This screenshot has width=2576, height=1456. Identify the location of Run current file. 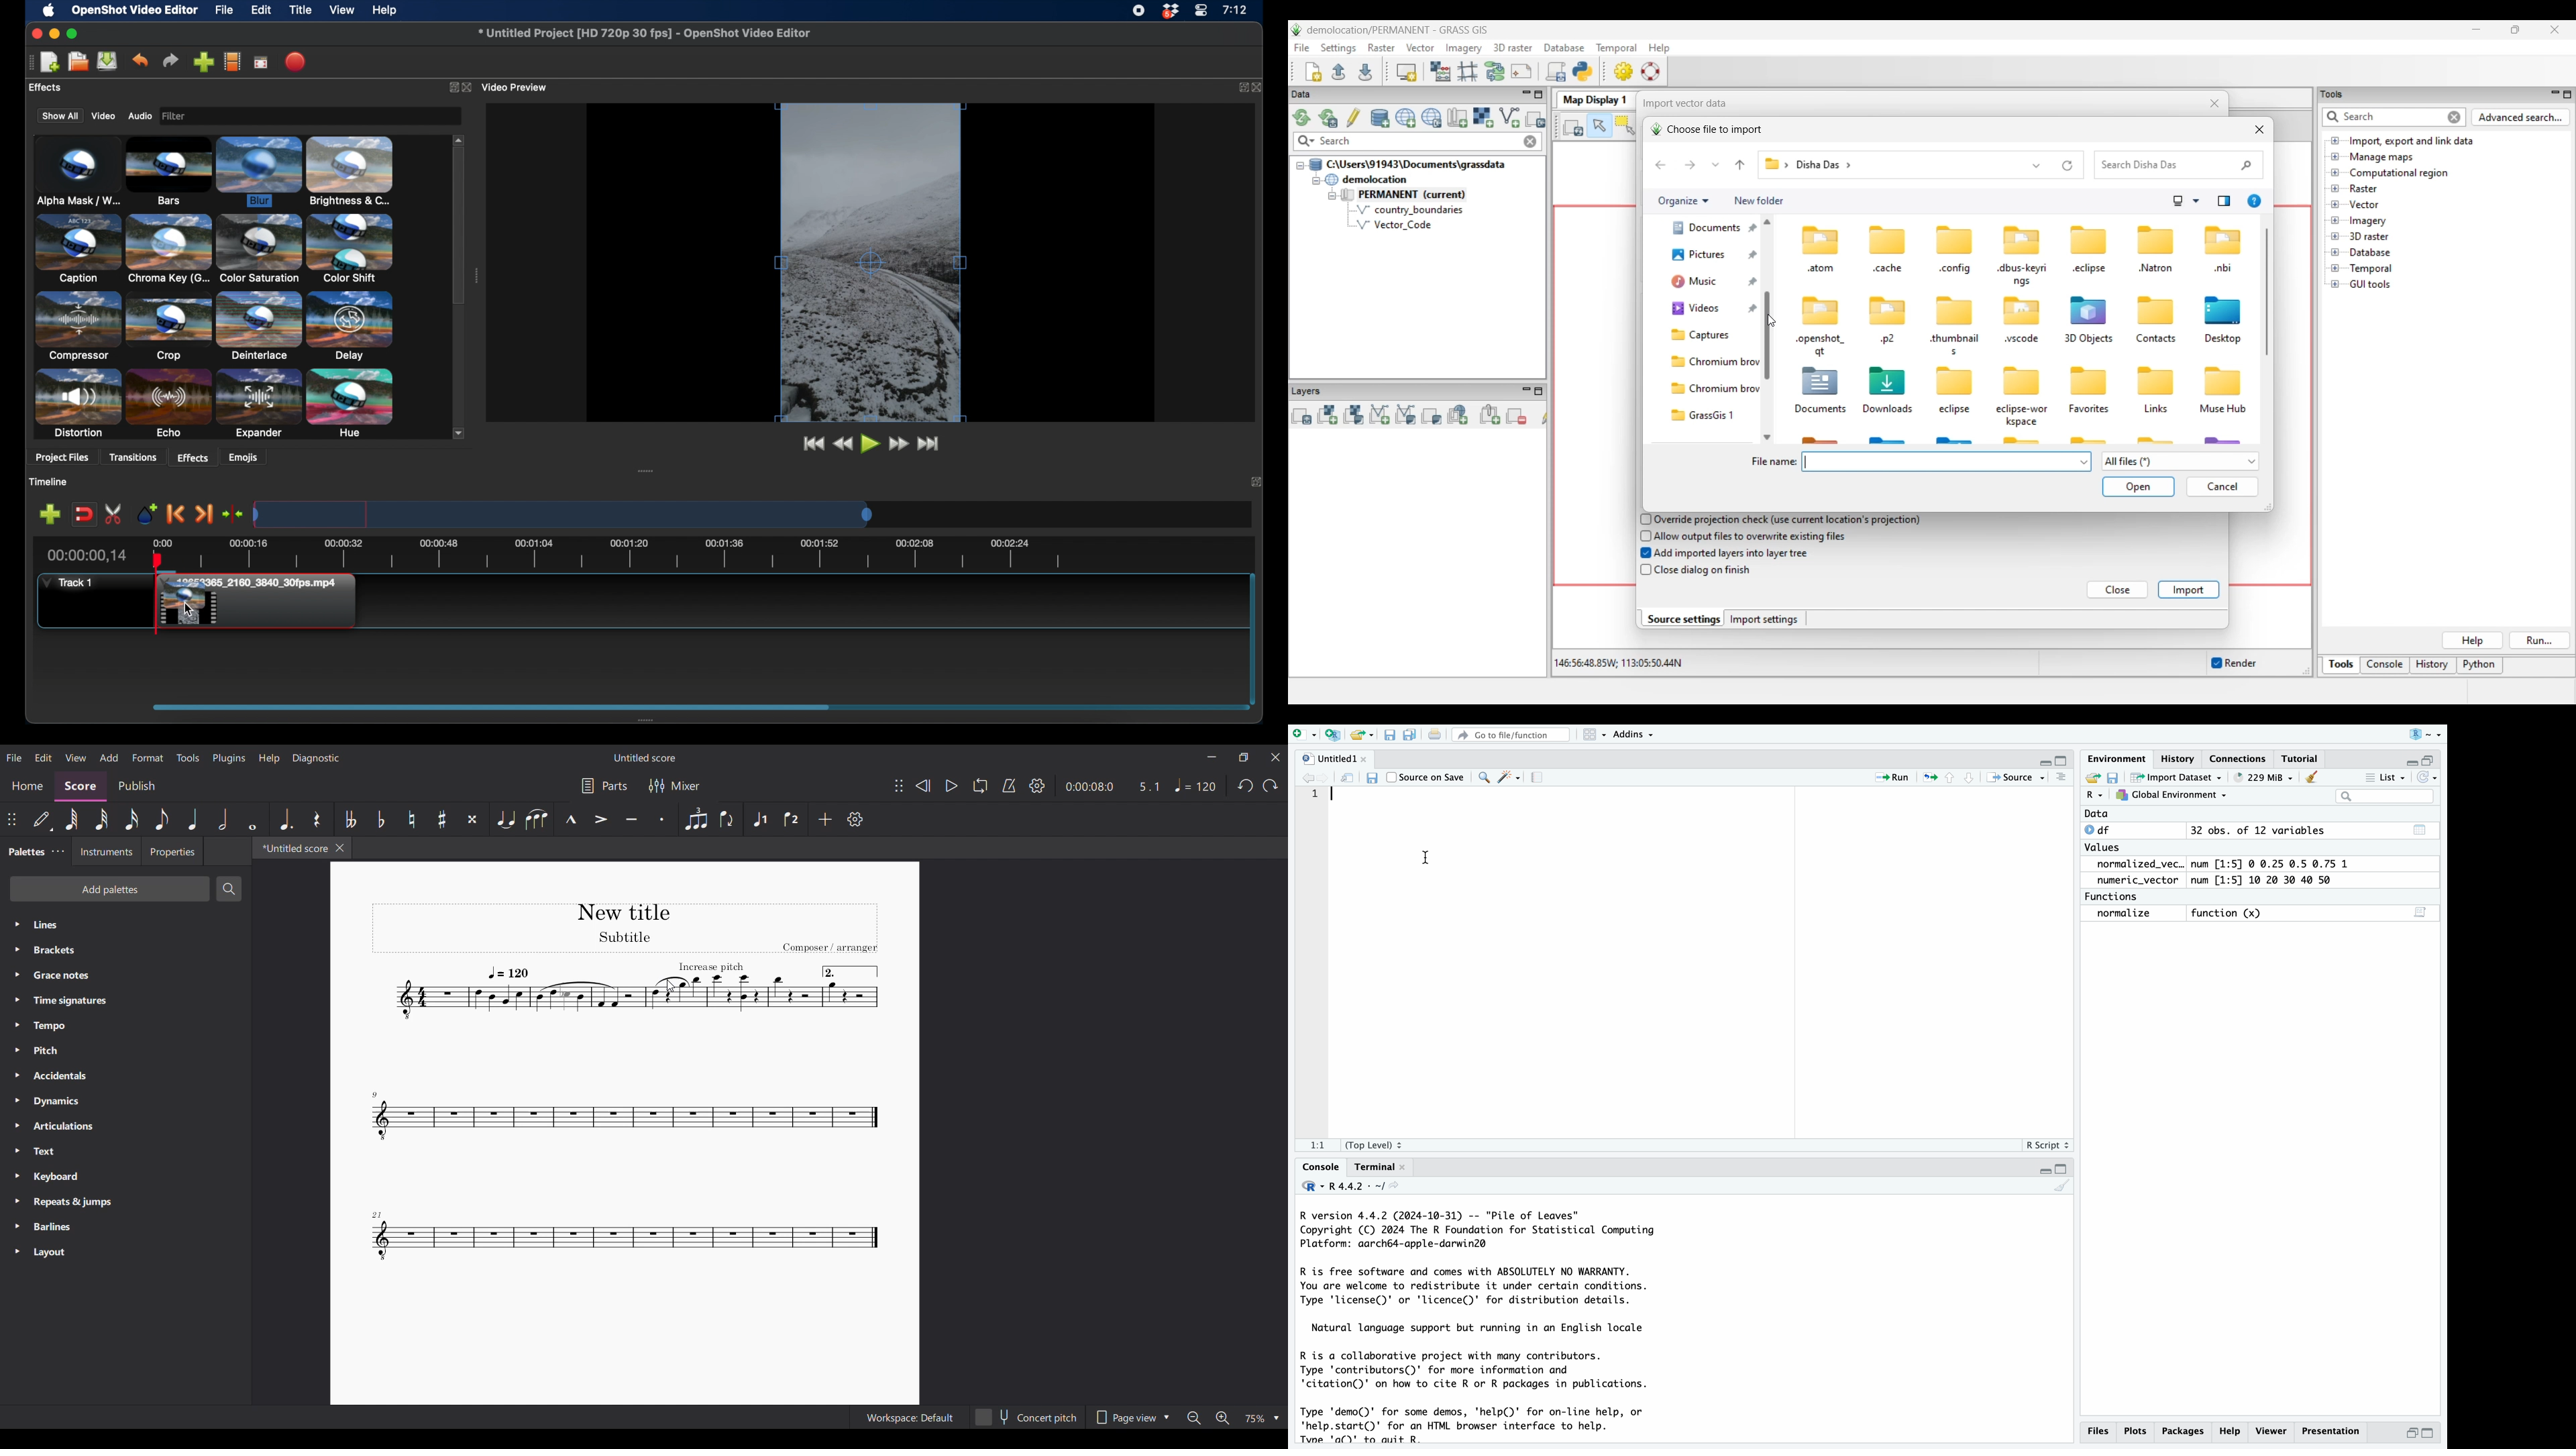
(1892, 779).